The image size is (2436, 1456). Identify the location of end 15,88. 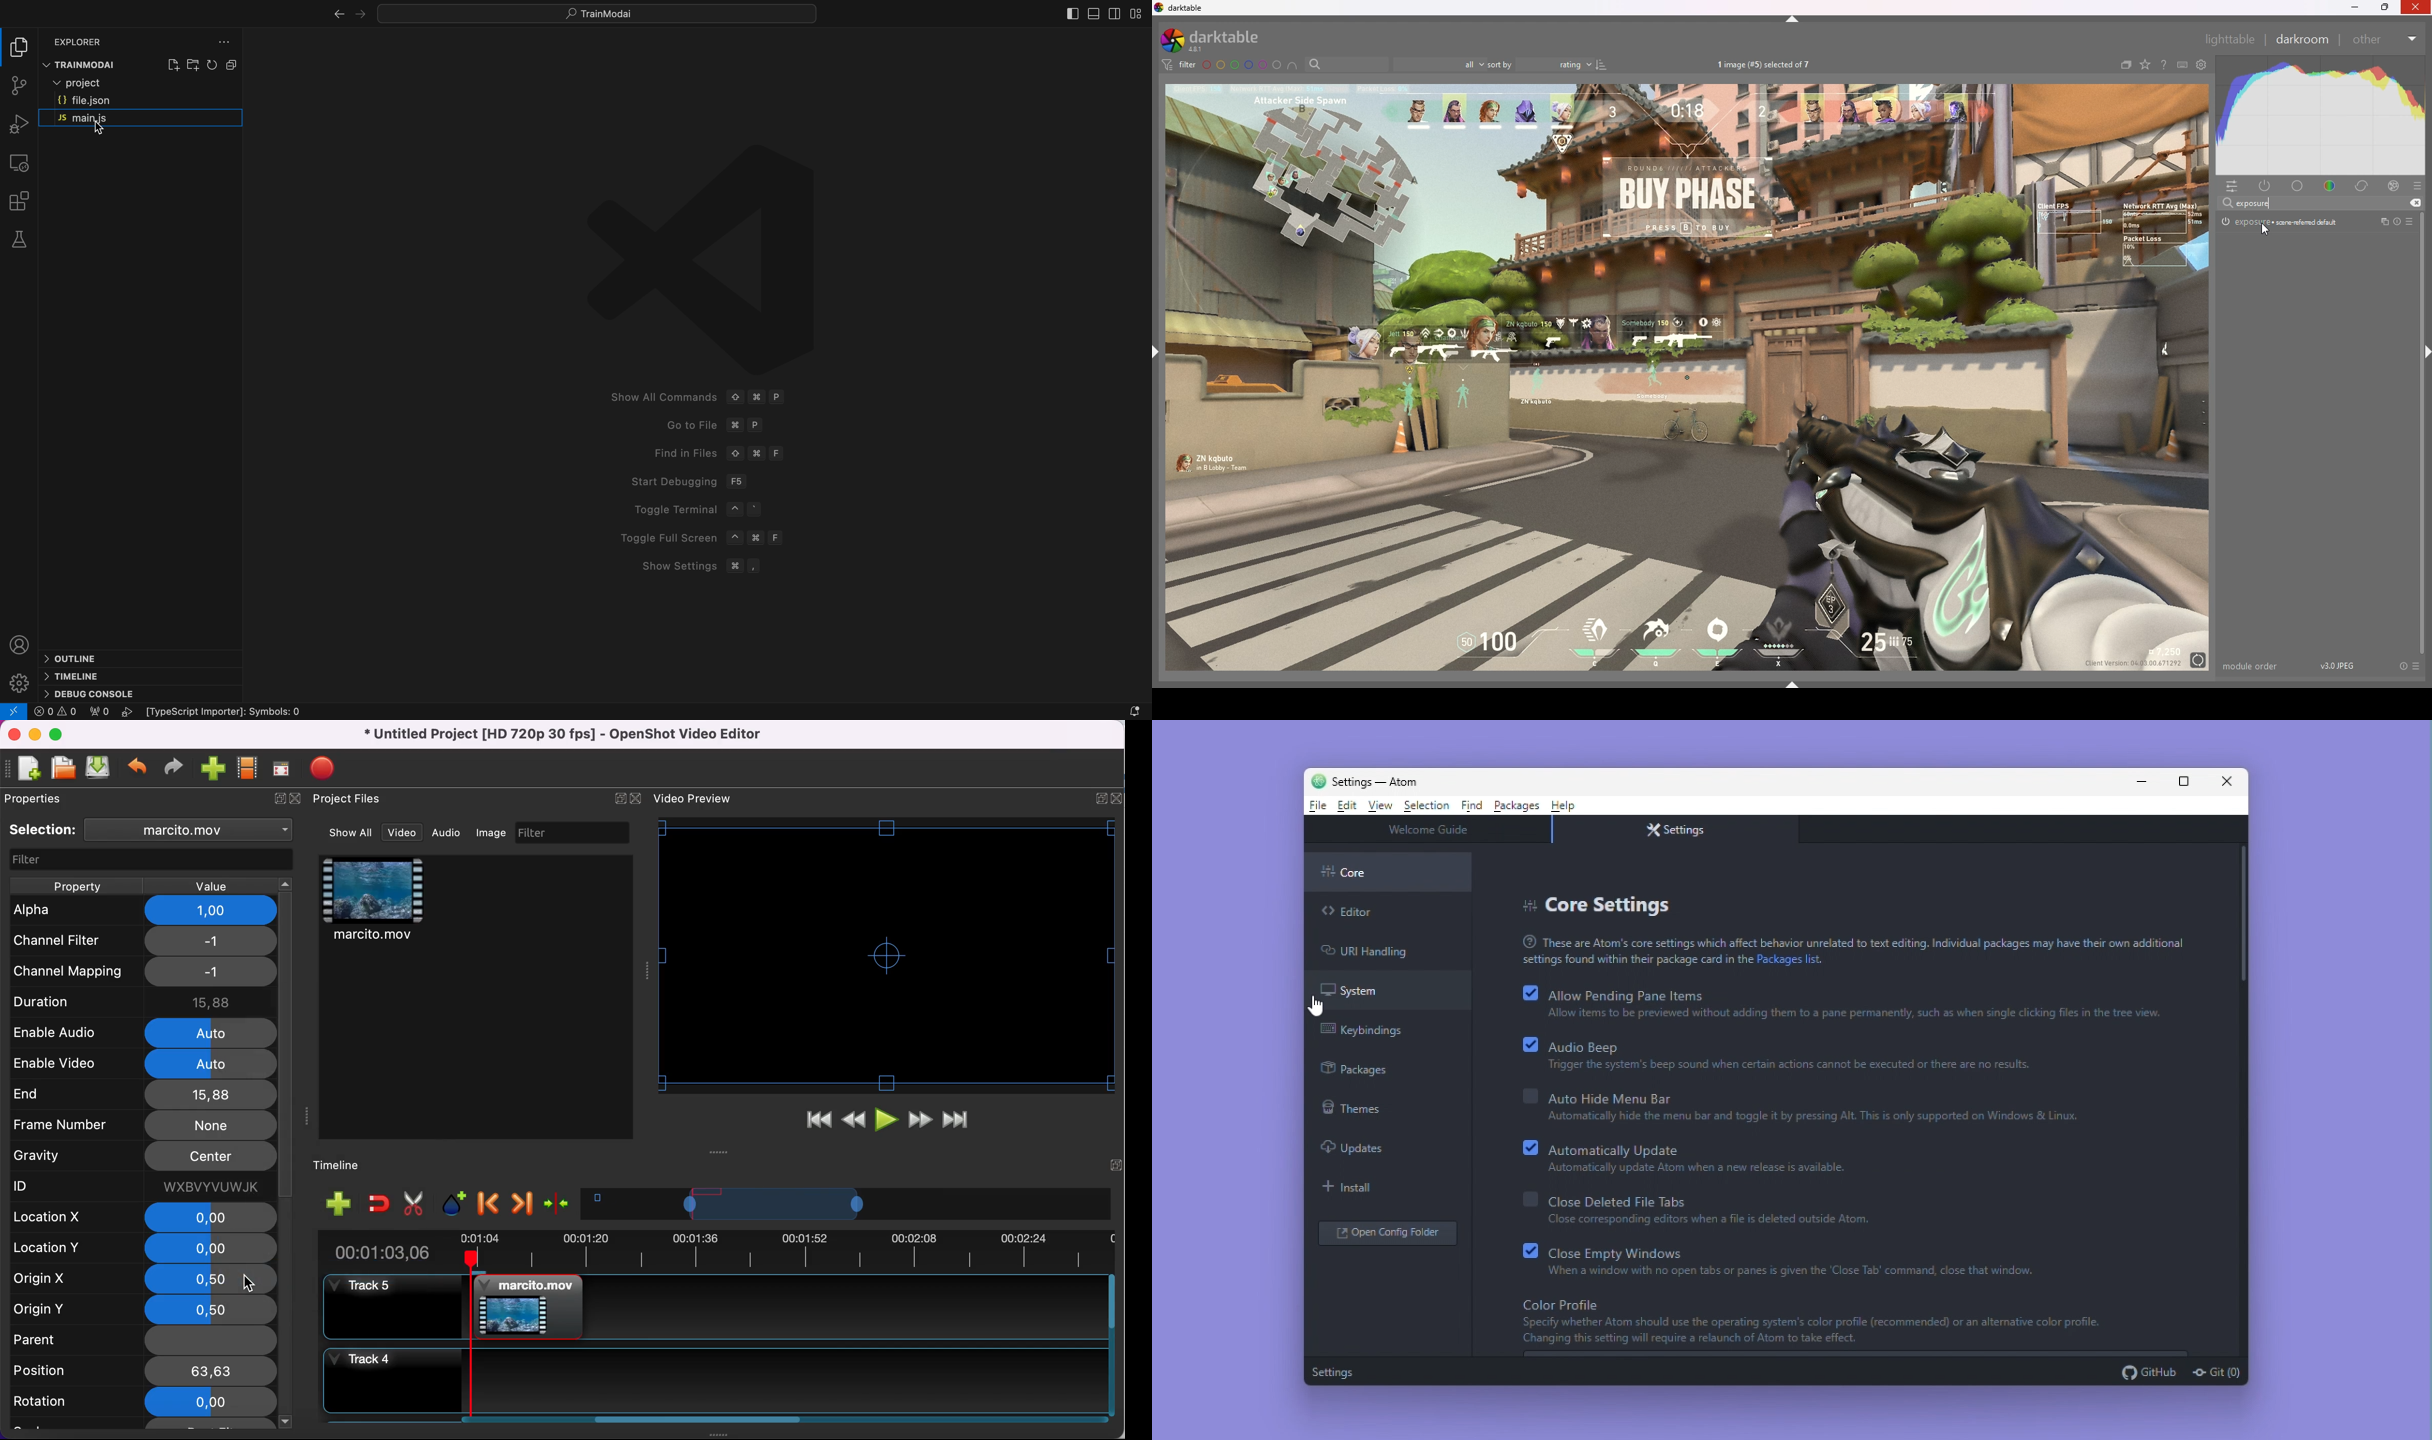
(141, 1094).